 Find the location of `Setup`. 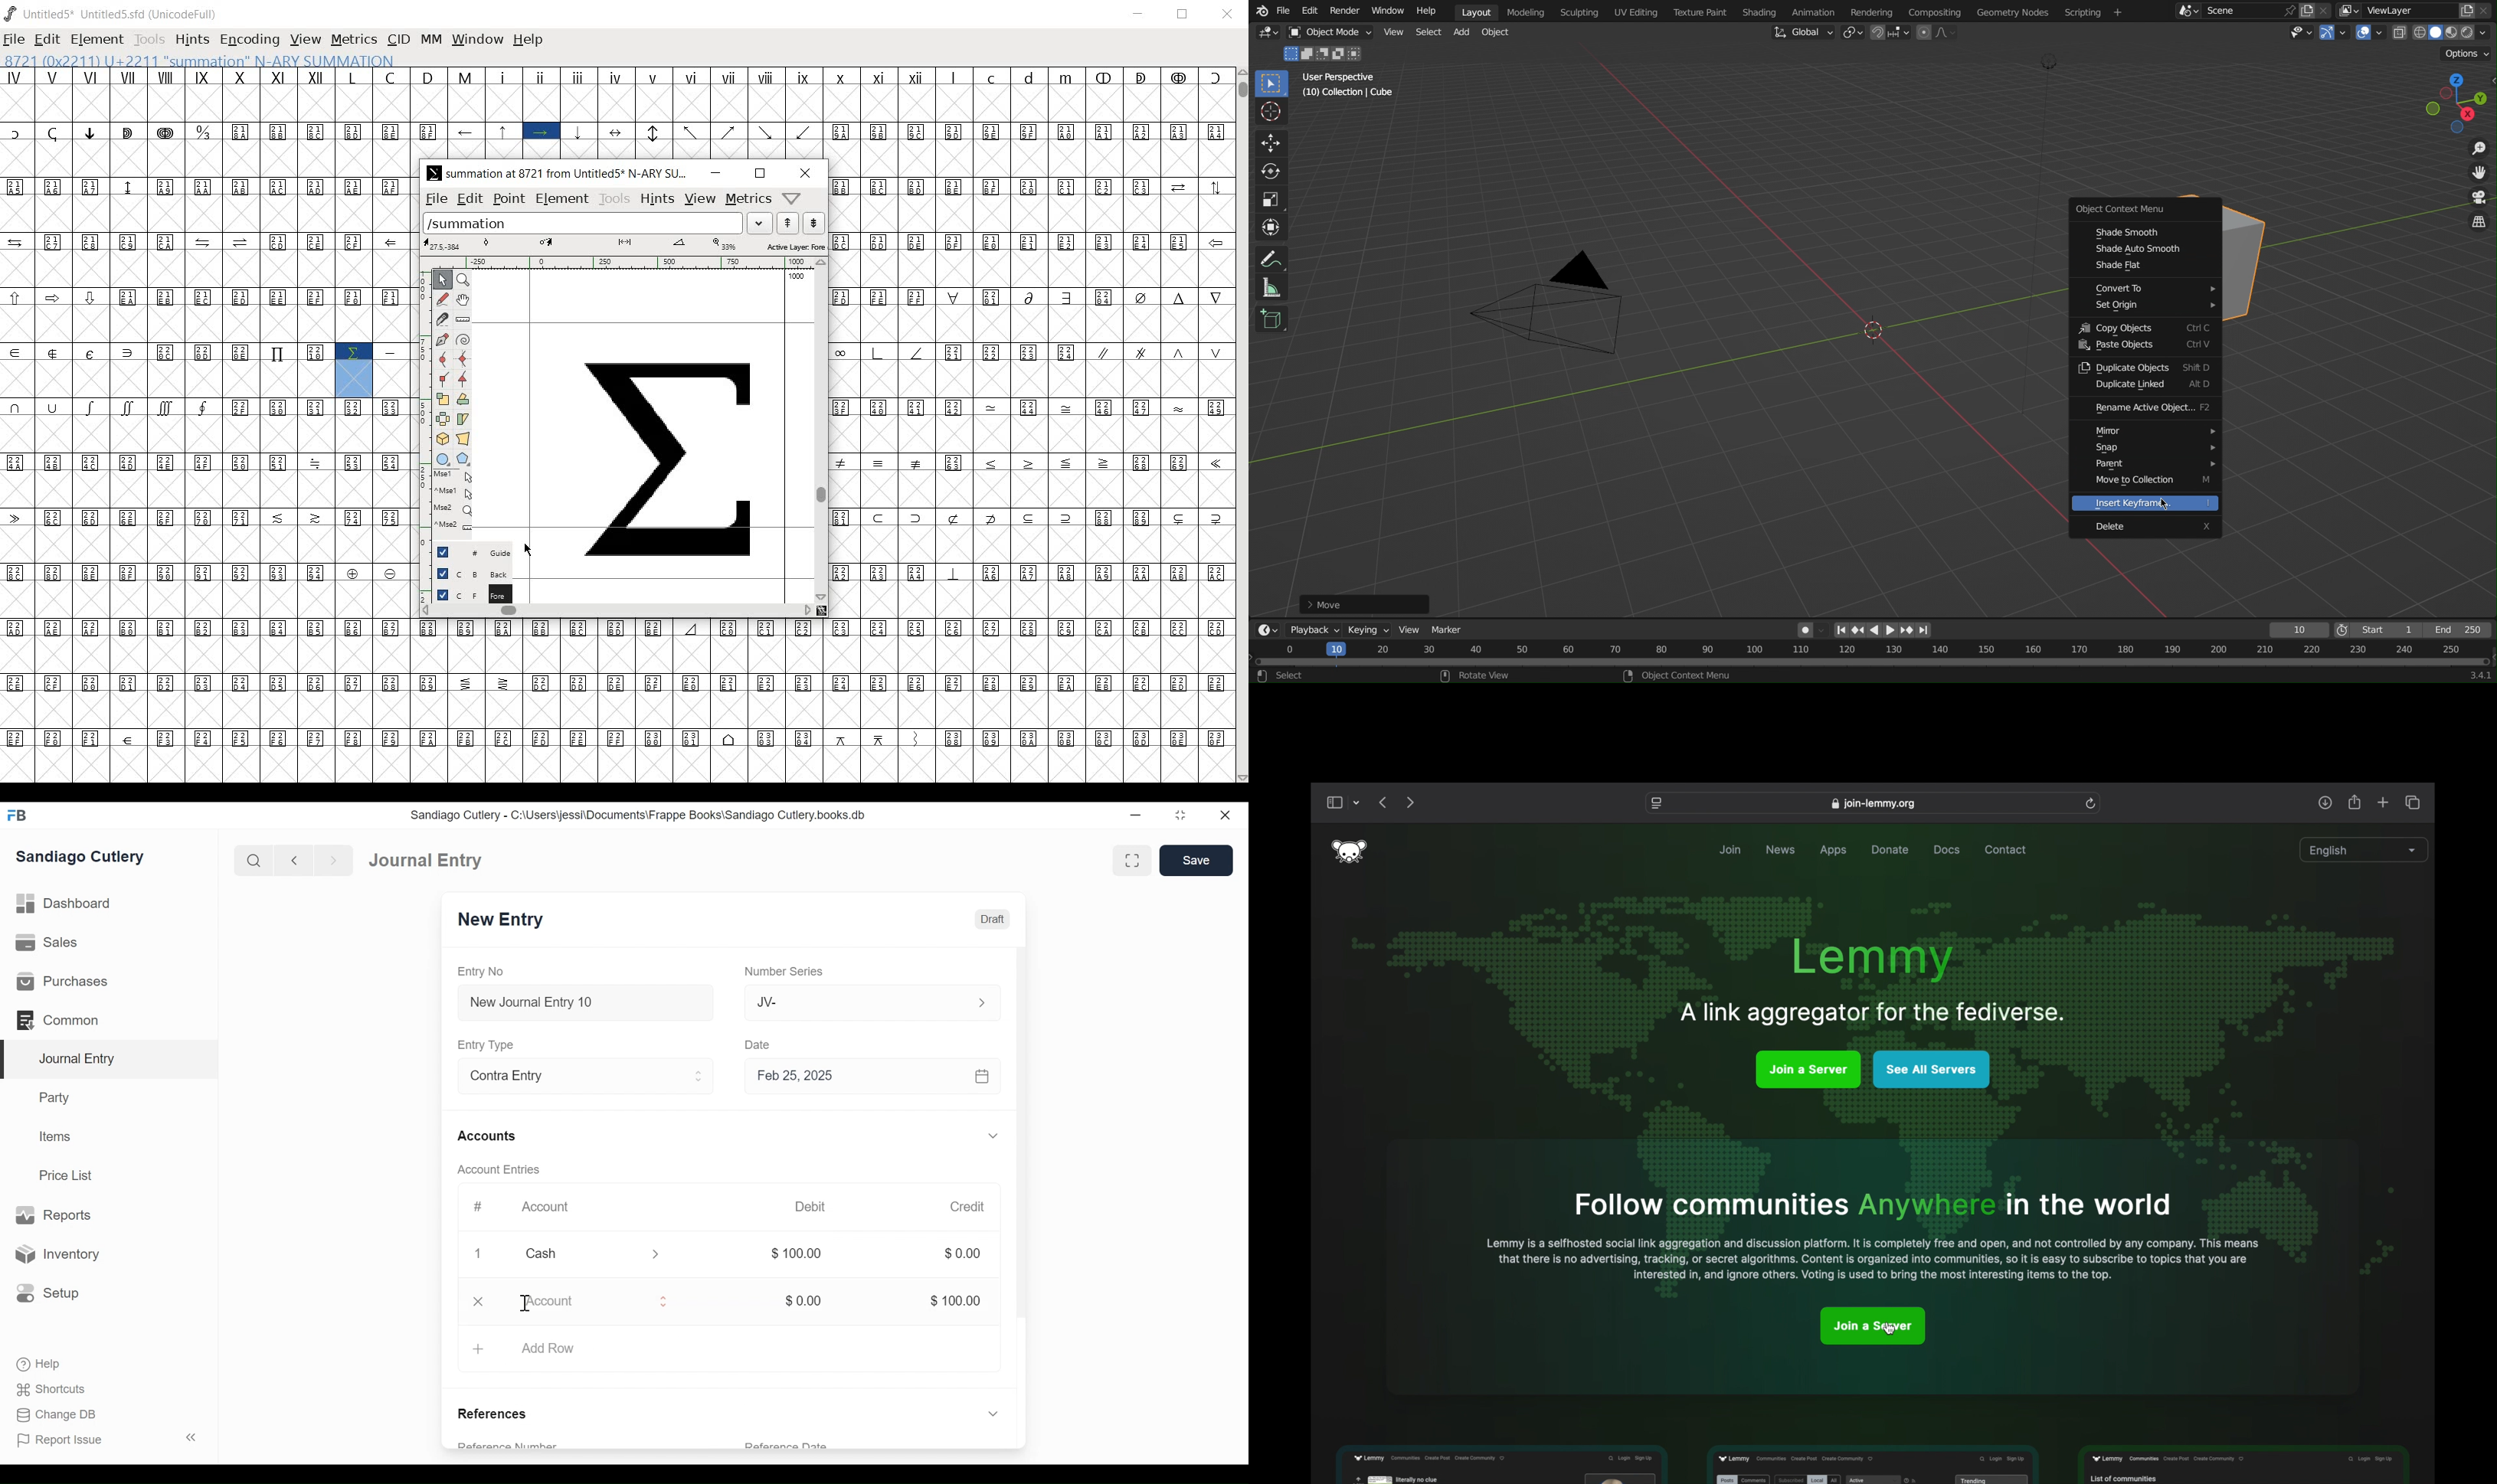

Setup is located at coordinates (48, 1292).